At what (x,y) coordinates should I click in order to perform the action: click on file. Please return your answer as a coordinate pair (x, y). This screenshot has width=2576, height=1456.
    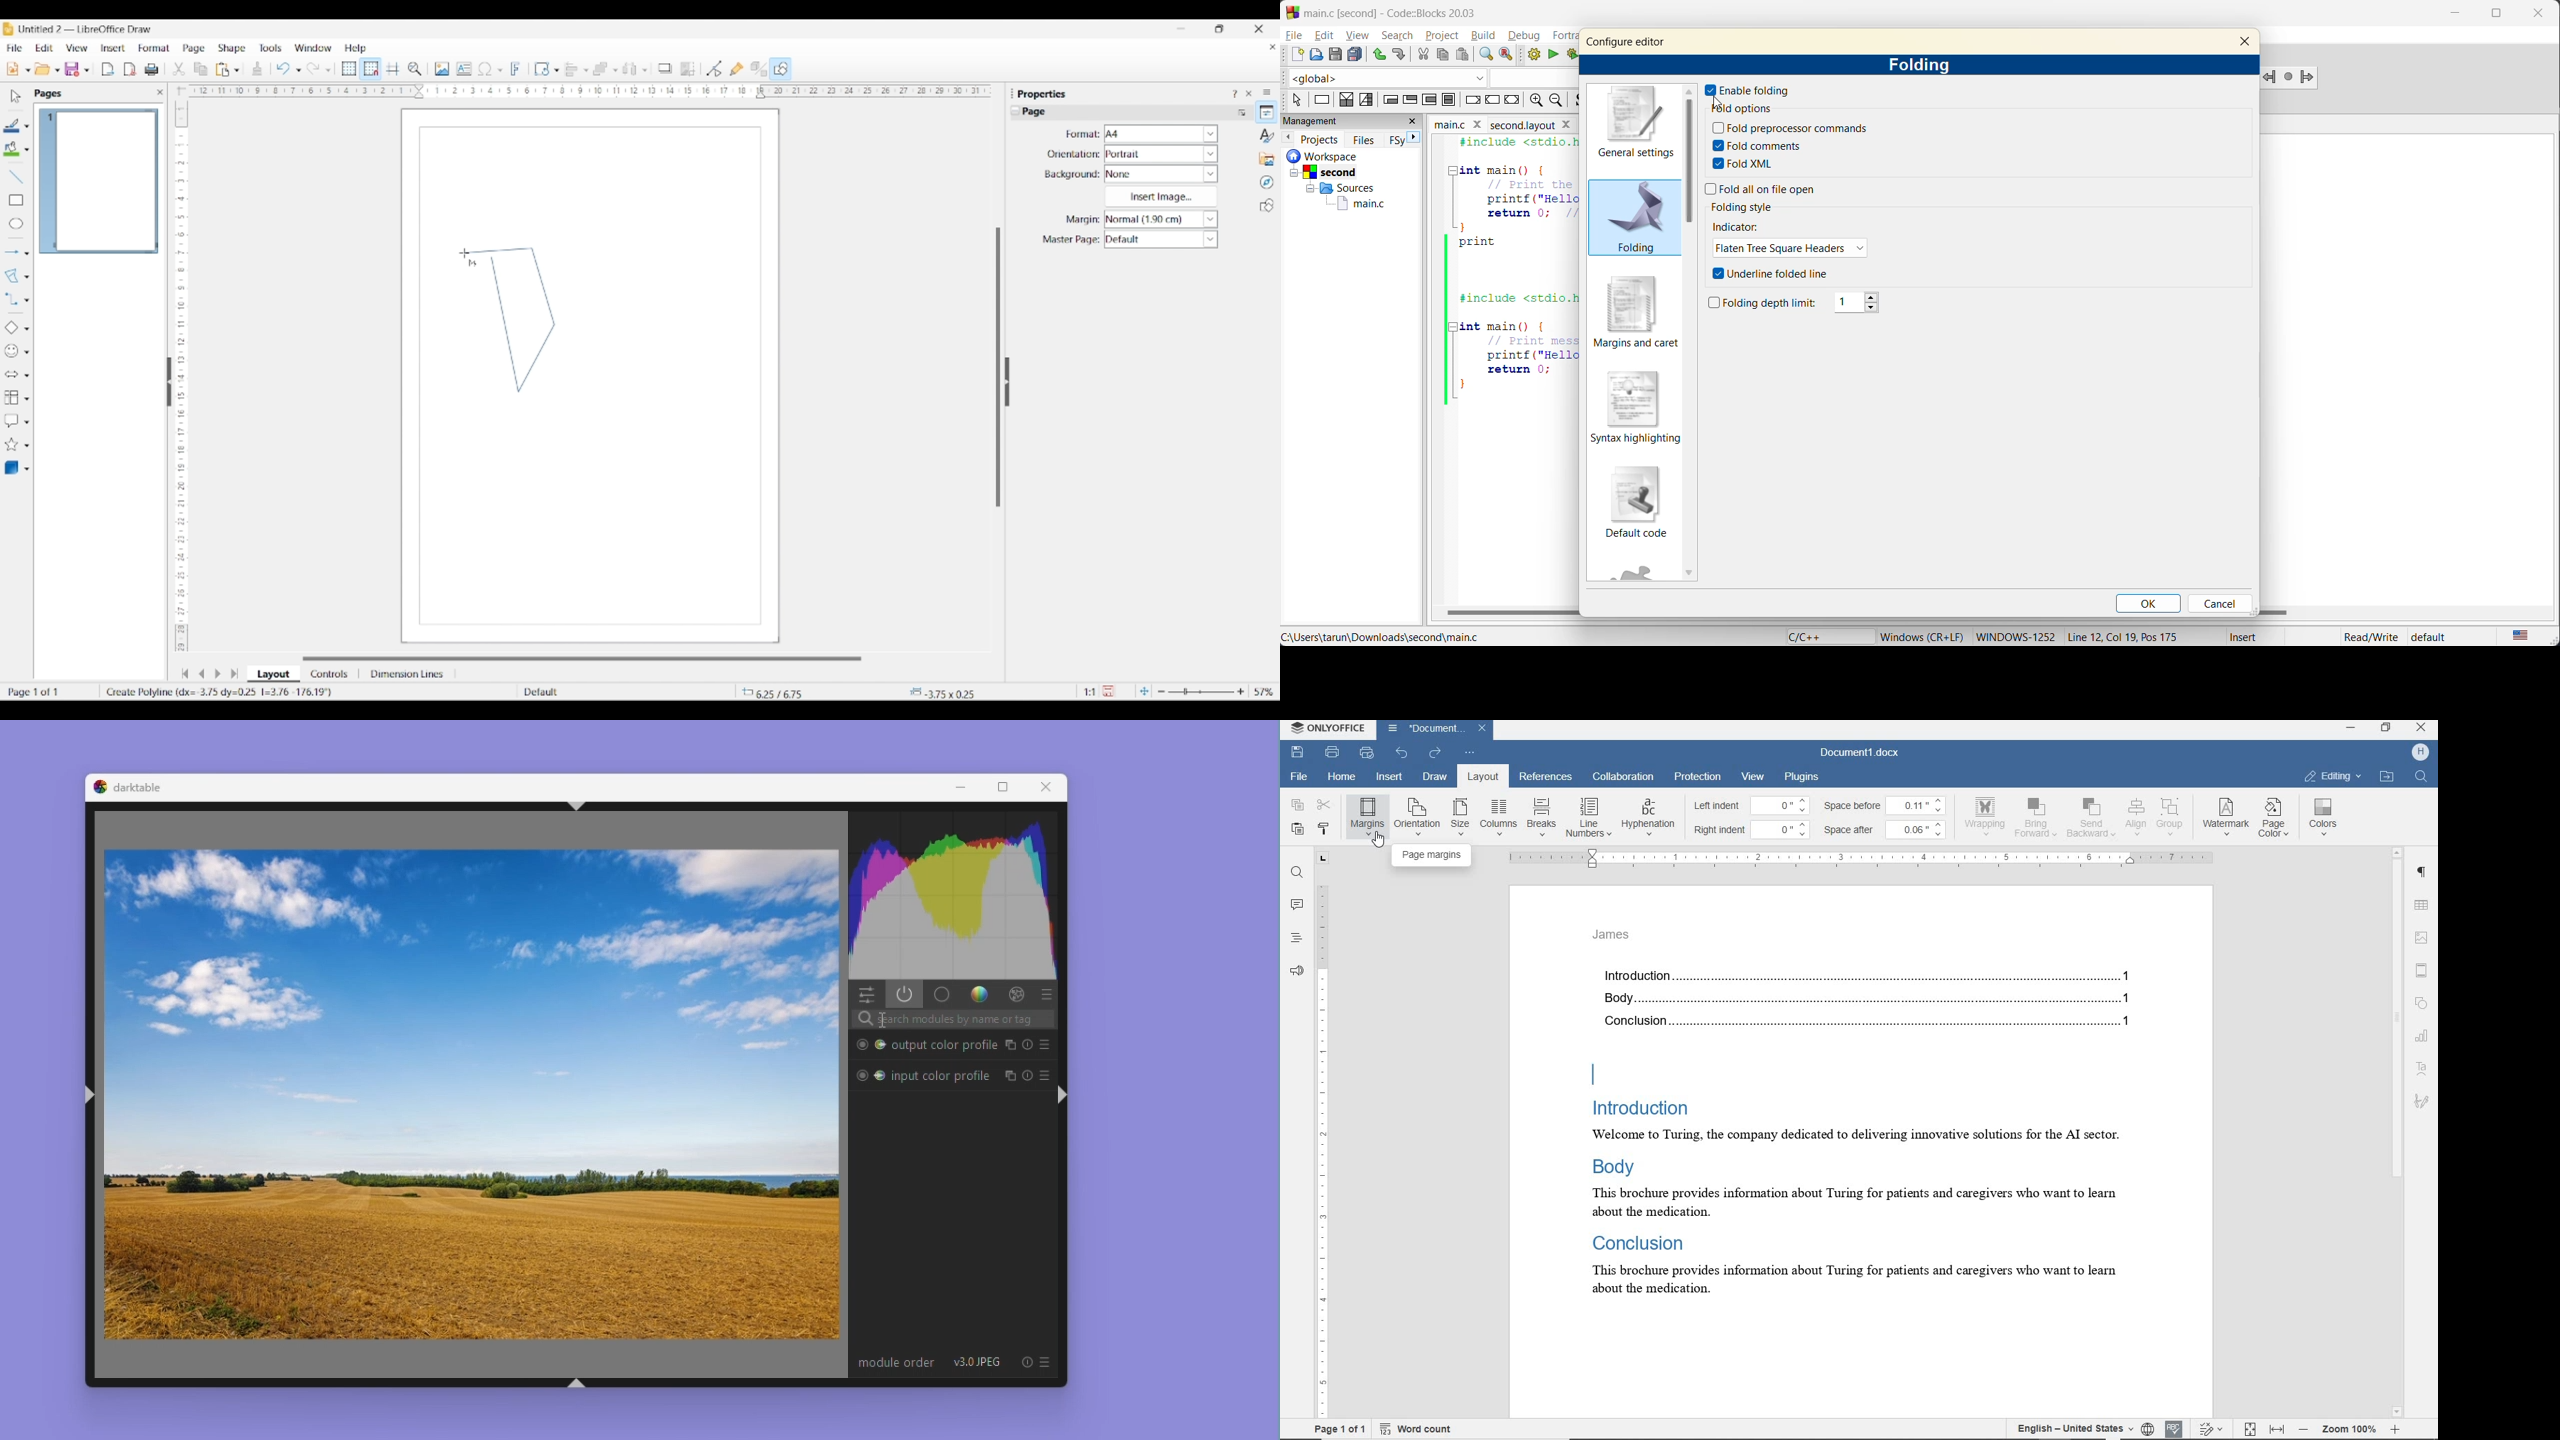
    Looking at the image, I should click on (1300, 774).